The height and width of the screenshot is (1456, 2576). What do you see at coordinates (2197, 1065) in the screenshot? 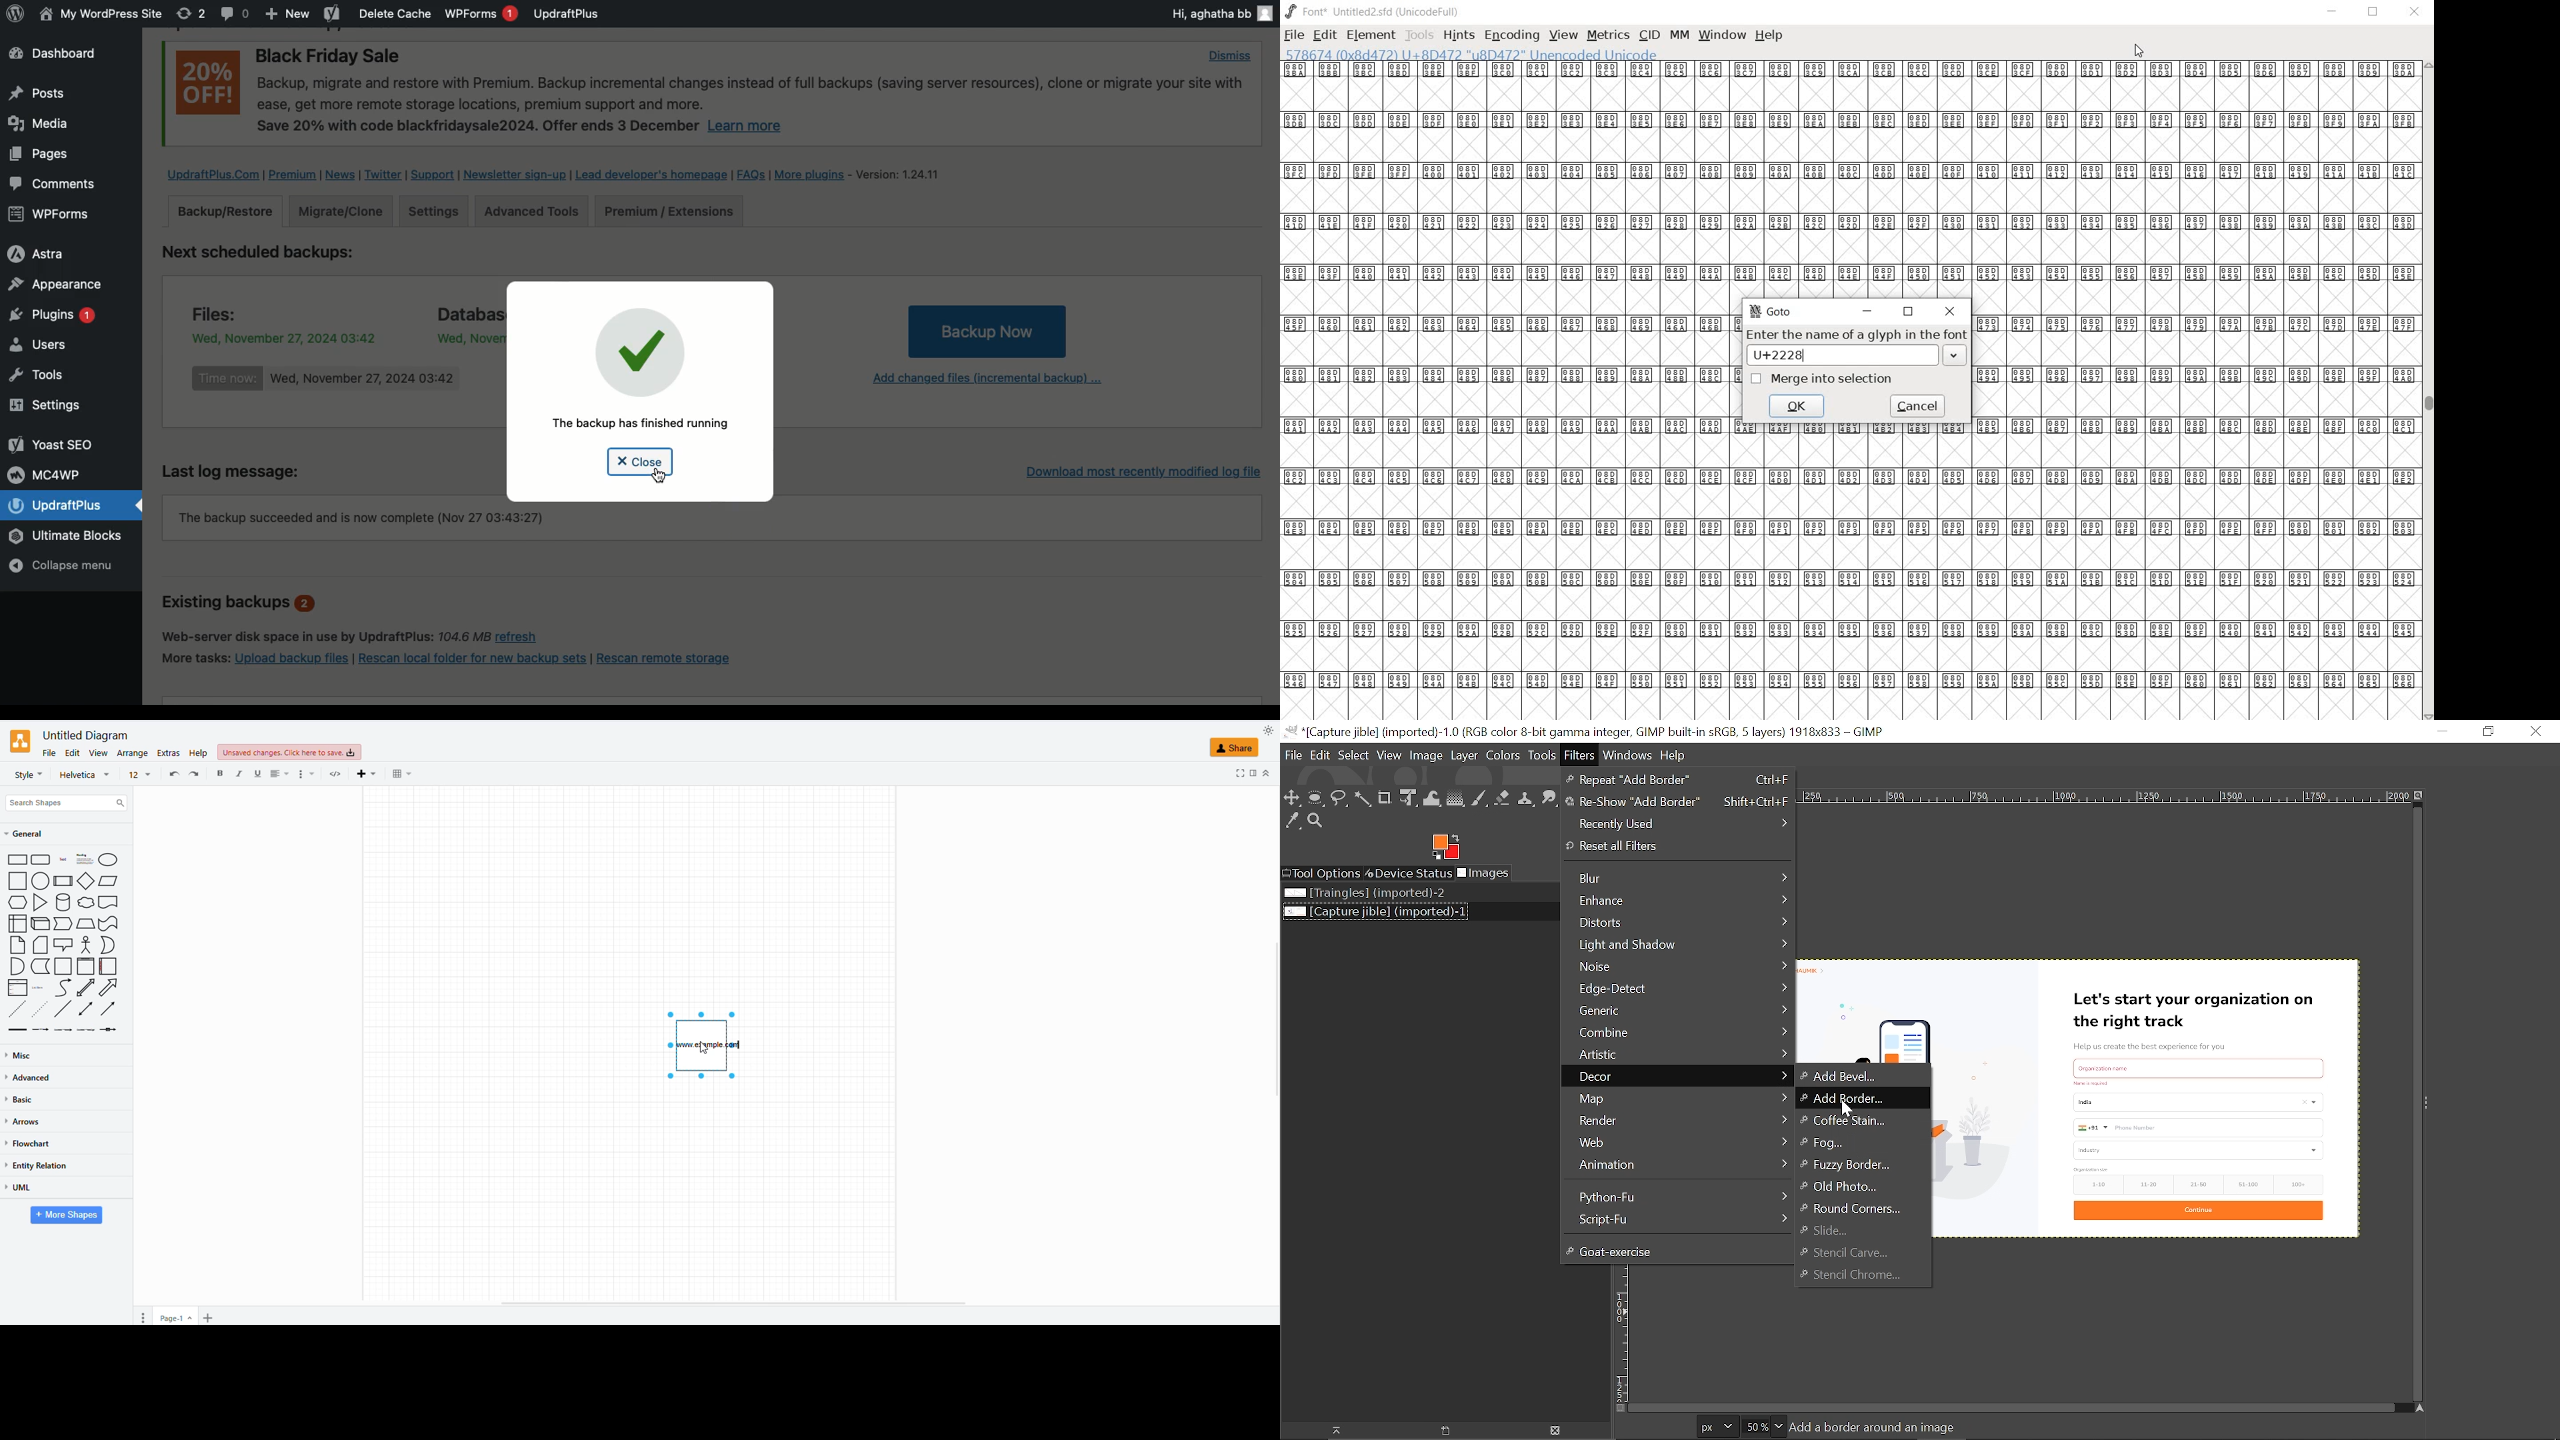
I see `` at bounding box center [2197, 1065].